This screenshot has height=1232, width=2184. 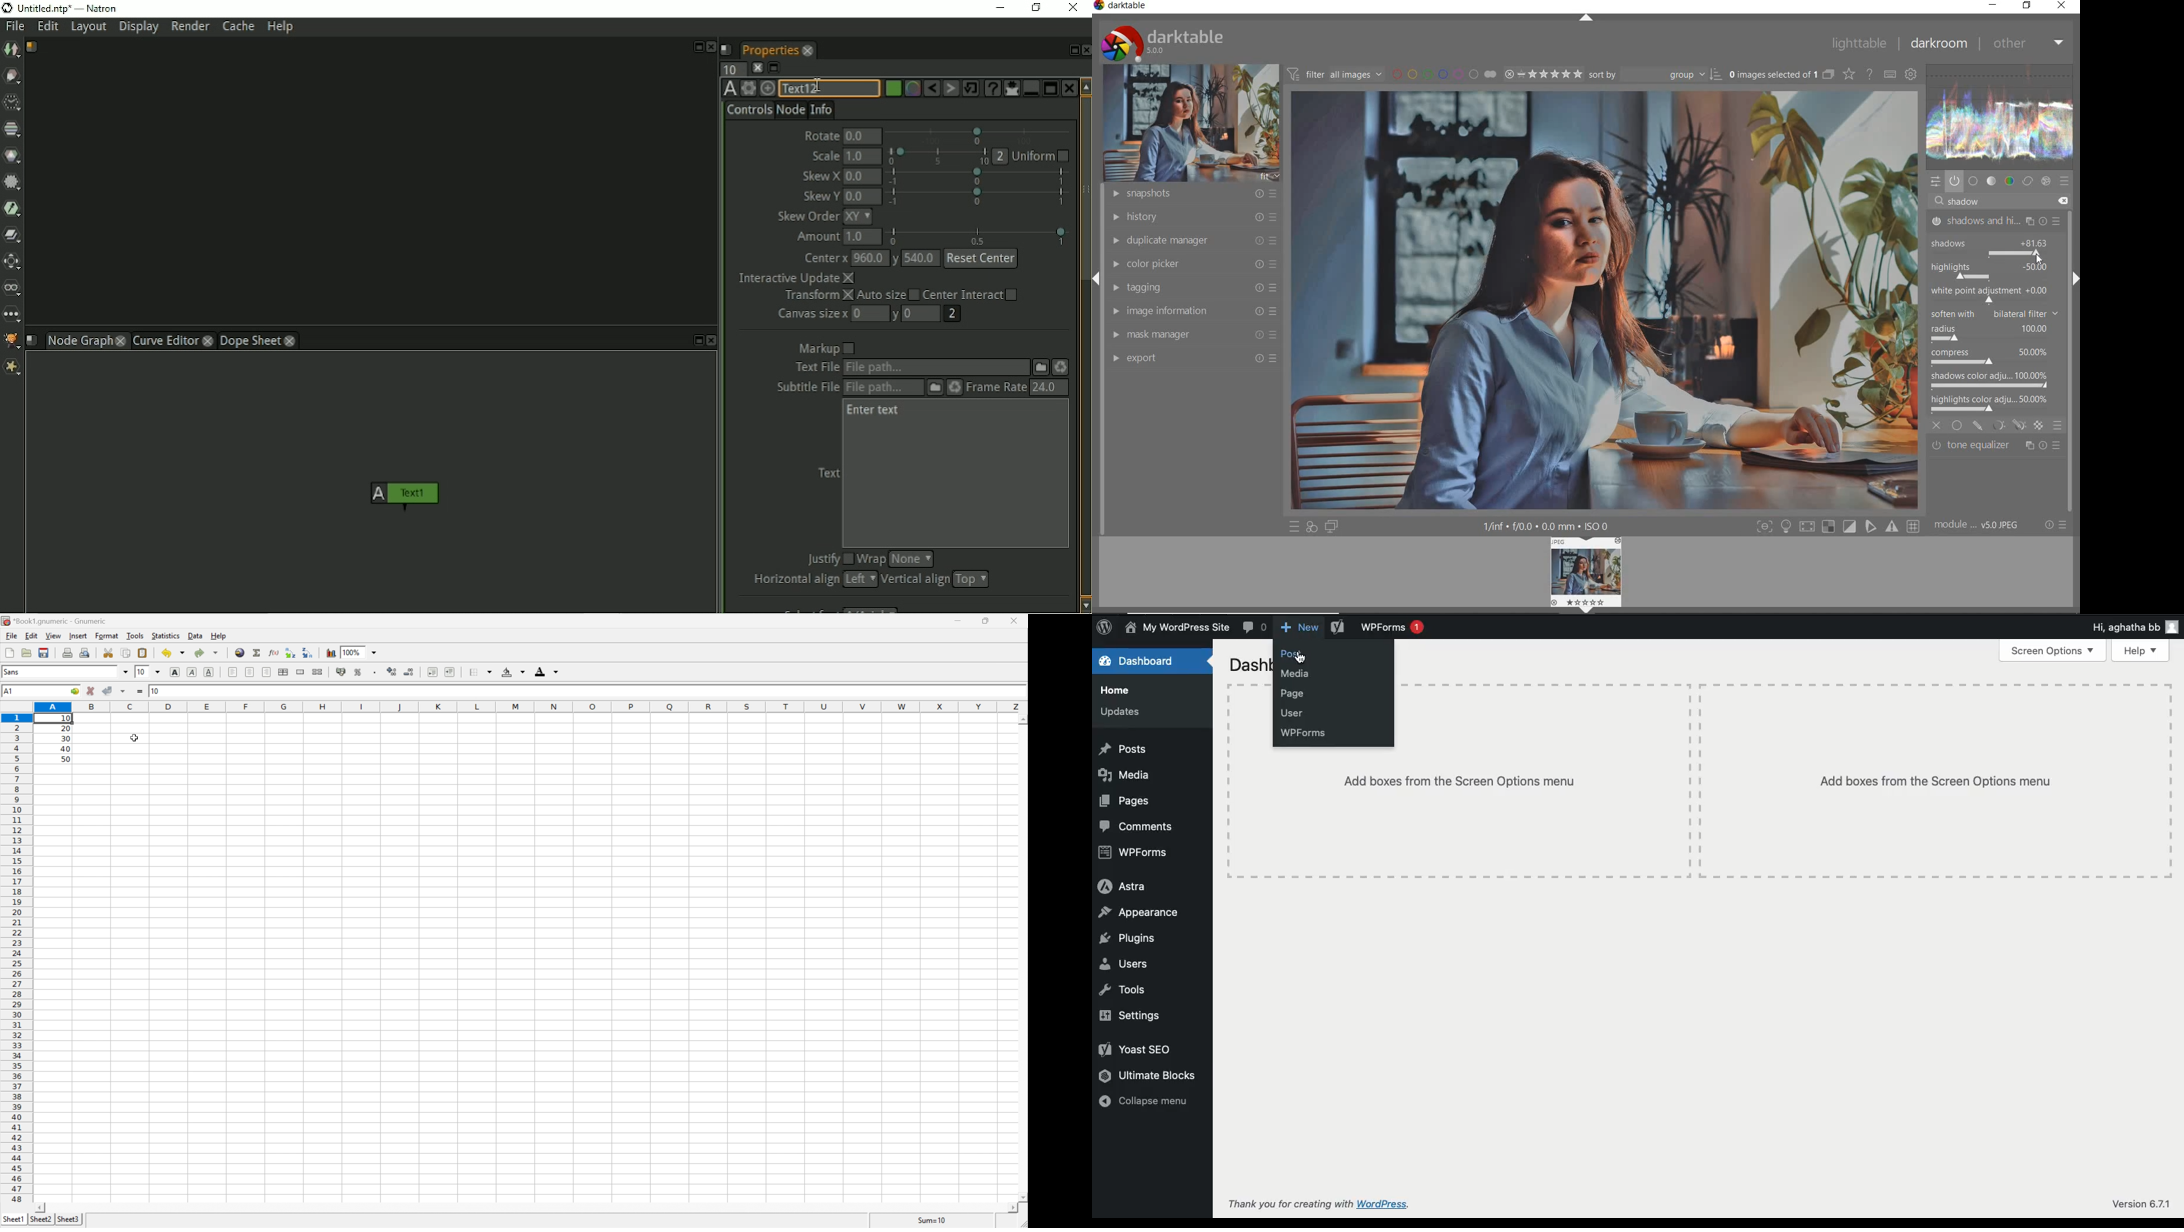 I want to click on y, so click(x=897, y=315).